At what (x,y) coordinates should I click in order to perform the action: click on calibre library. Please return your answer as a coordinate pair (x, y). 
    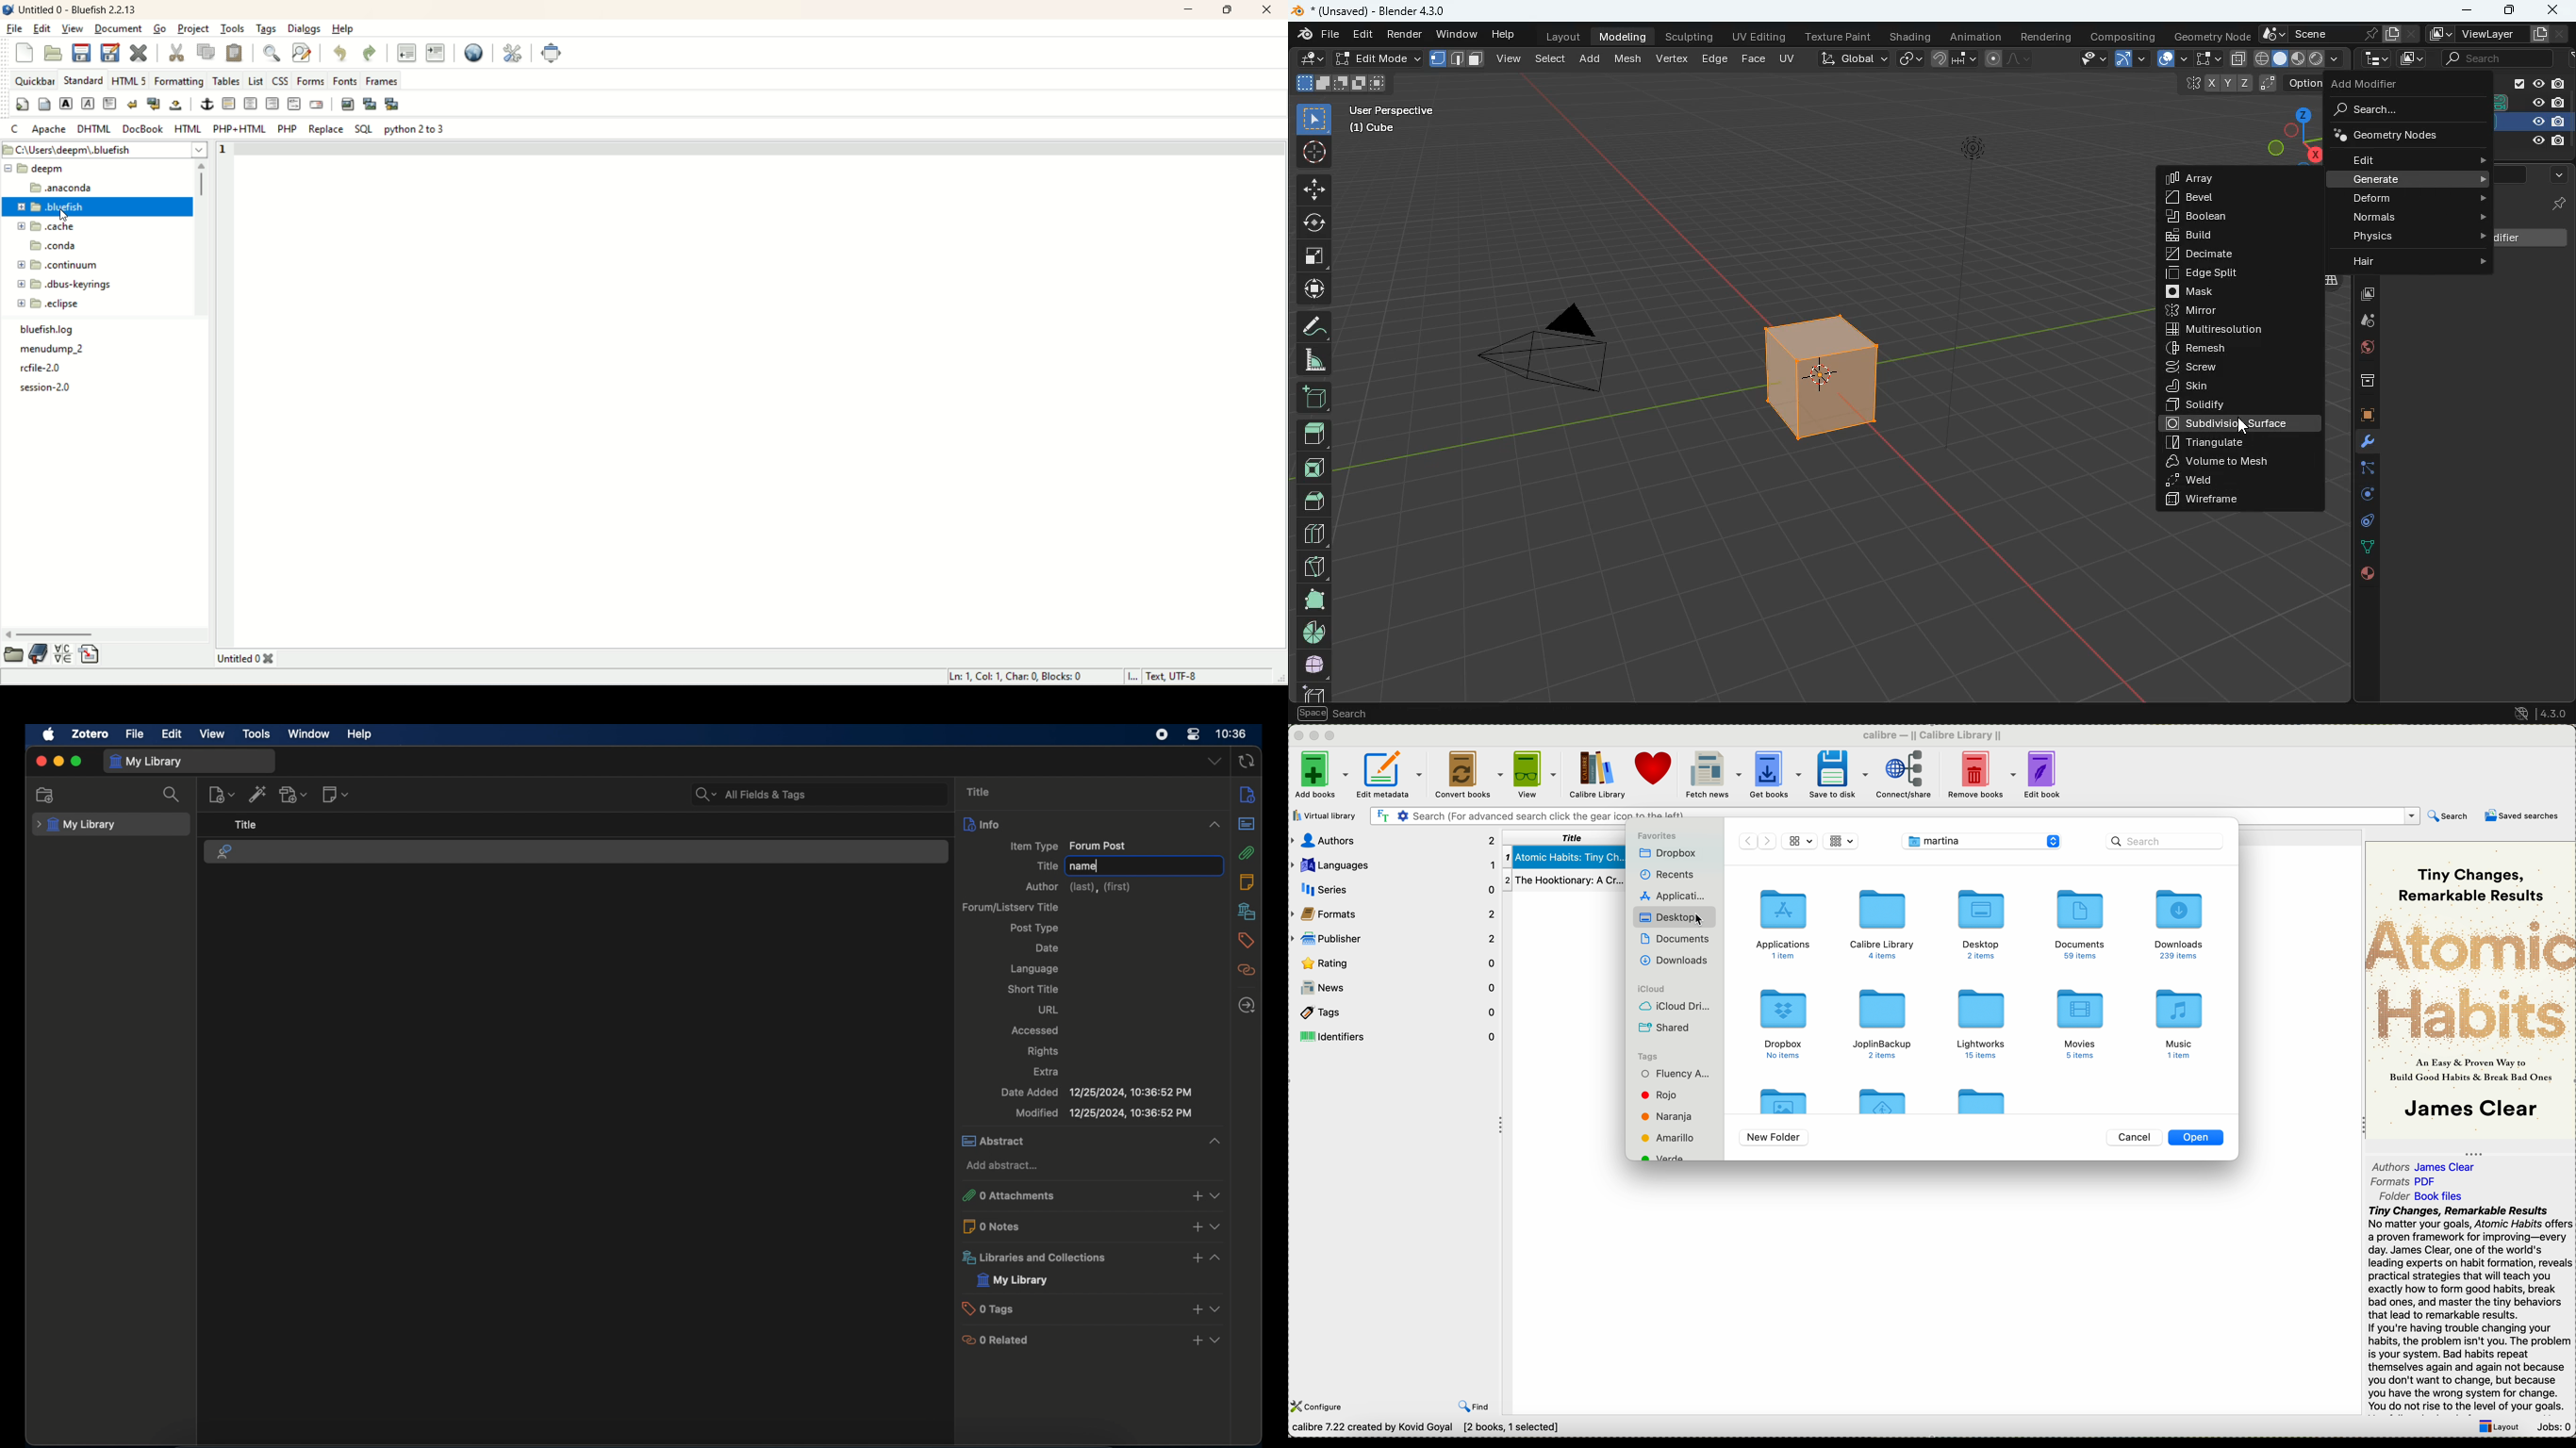
    Looking at the image, I should click on (1883, 924).